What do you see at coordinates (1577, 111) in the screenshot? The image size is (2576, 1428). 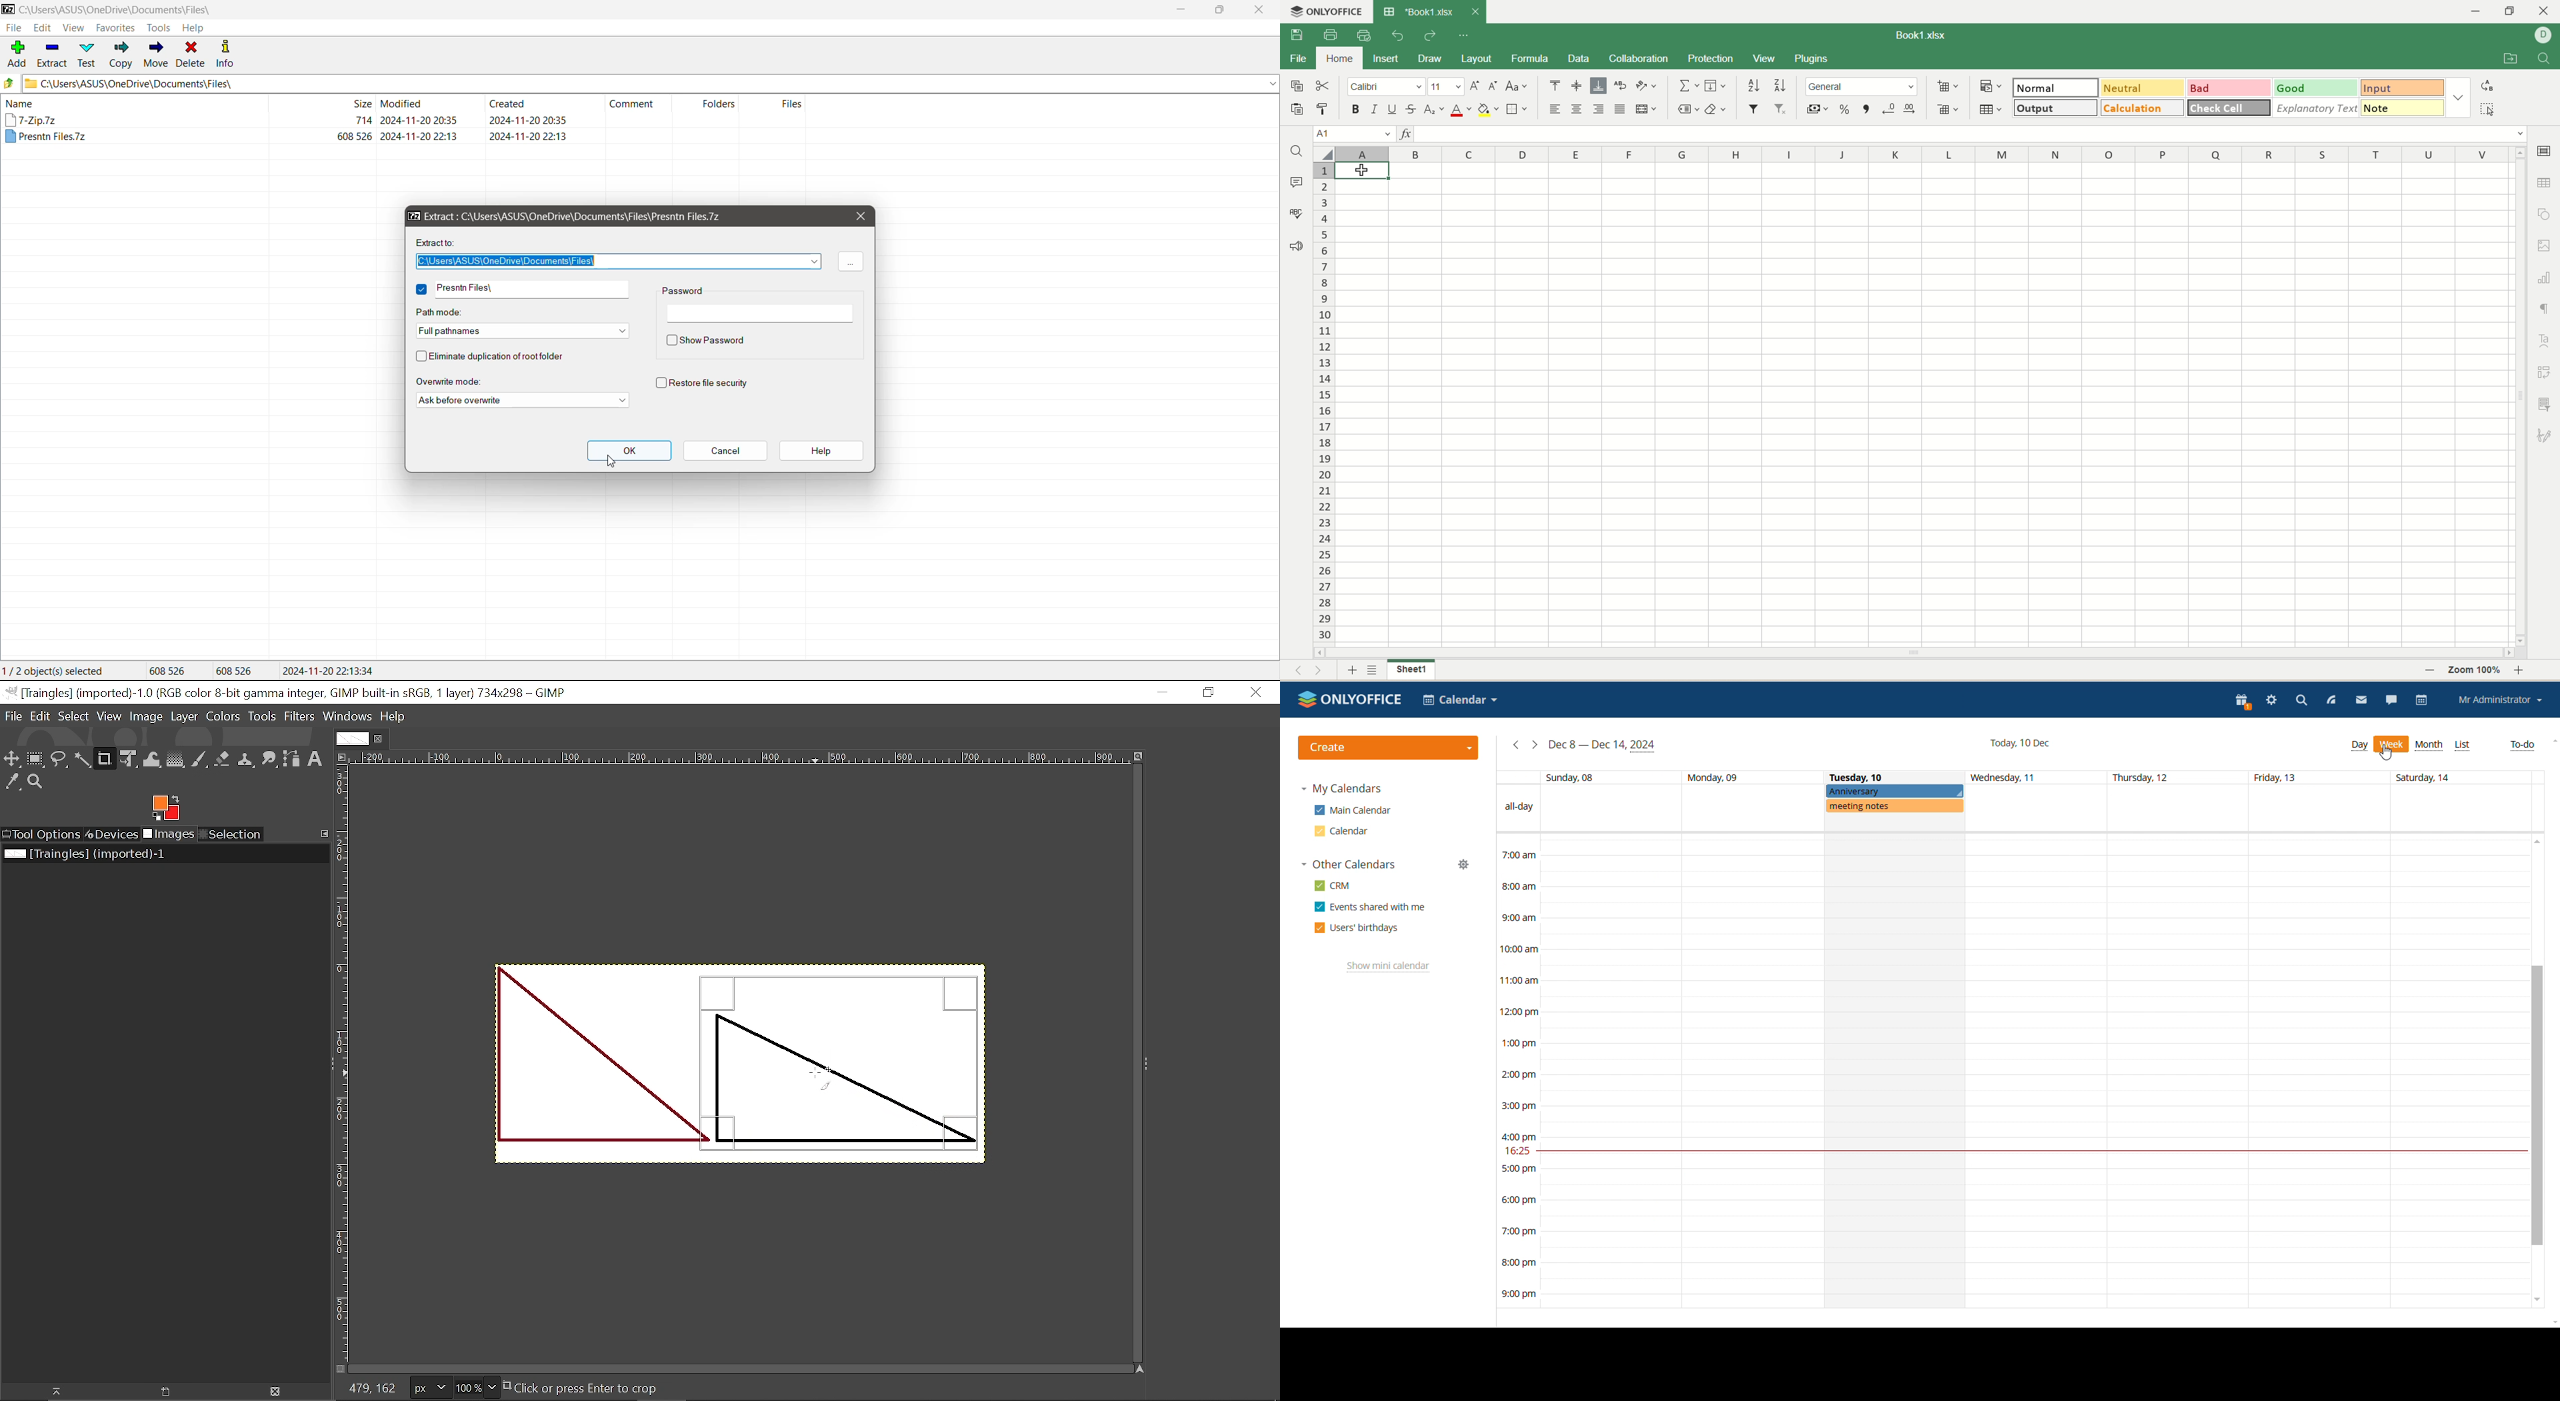 I see `align center` at bounding box center [1577, 111].